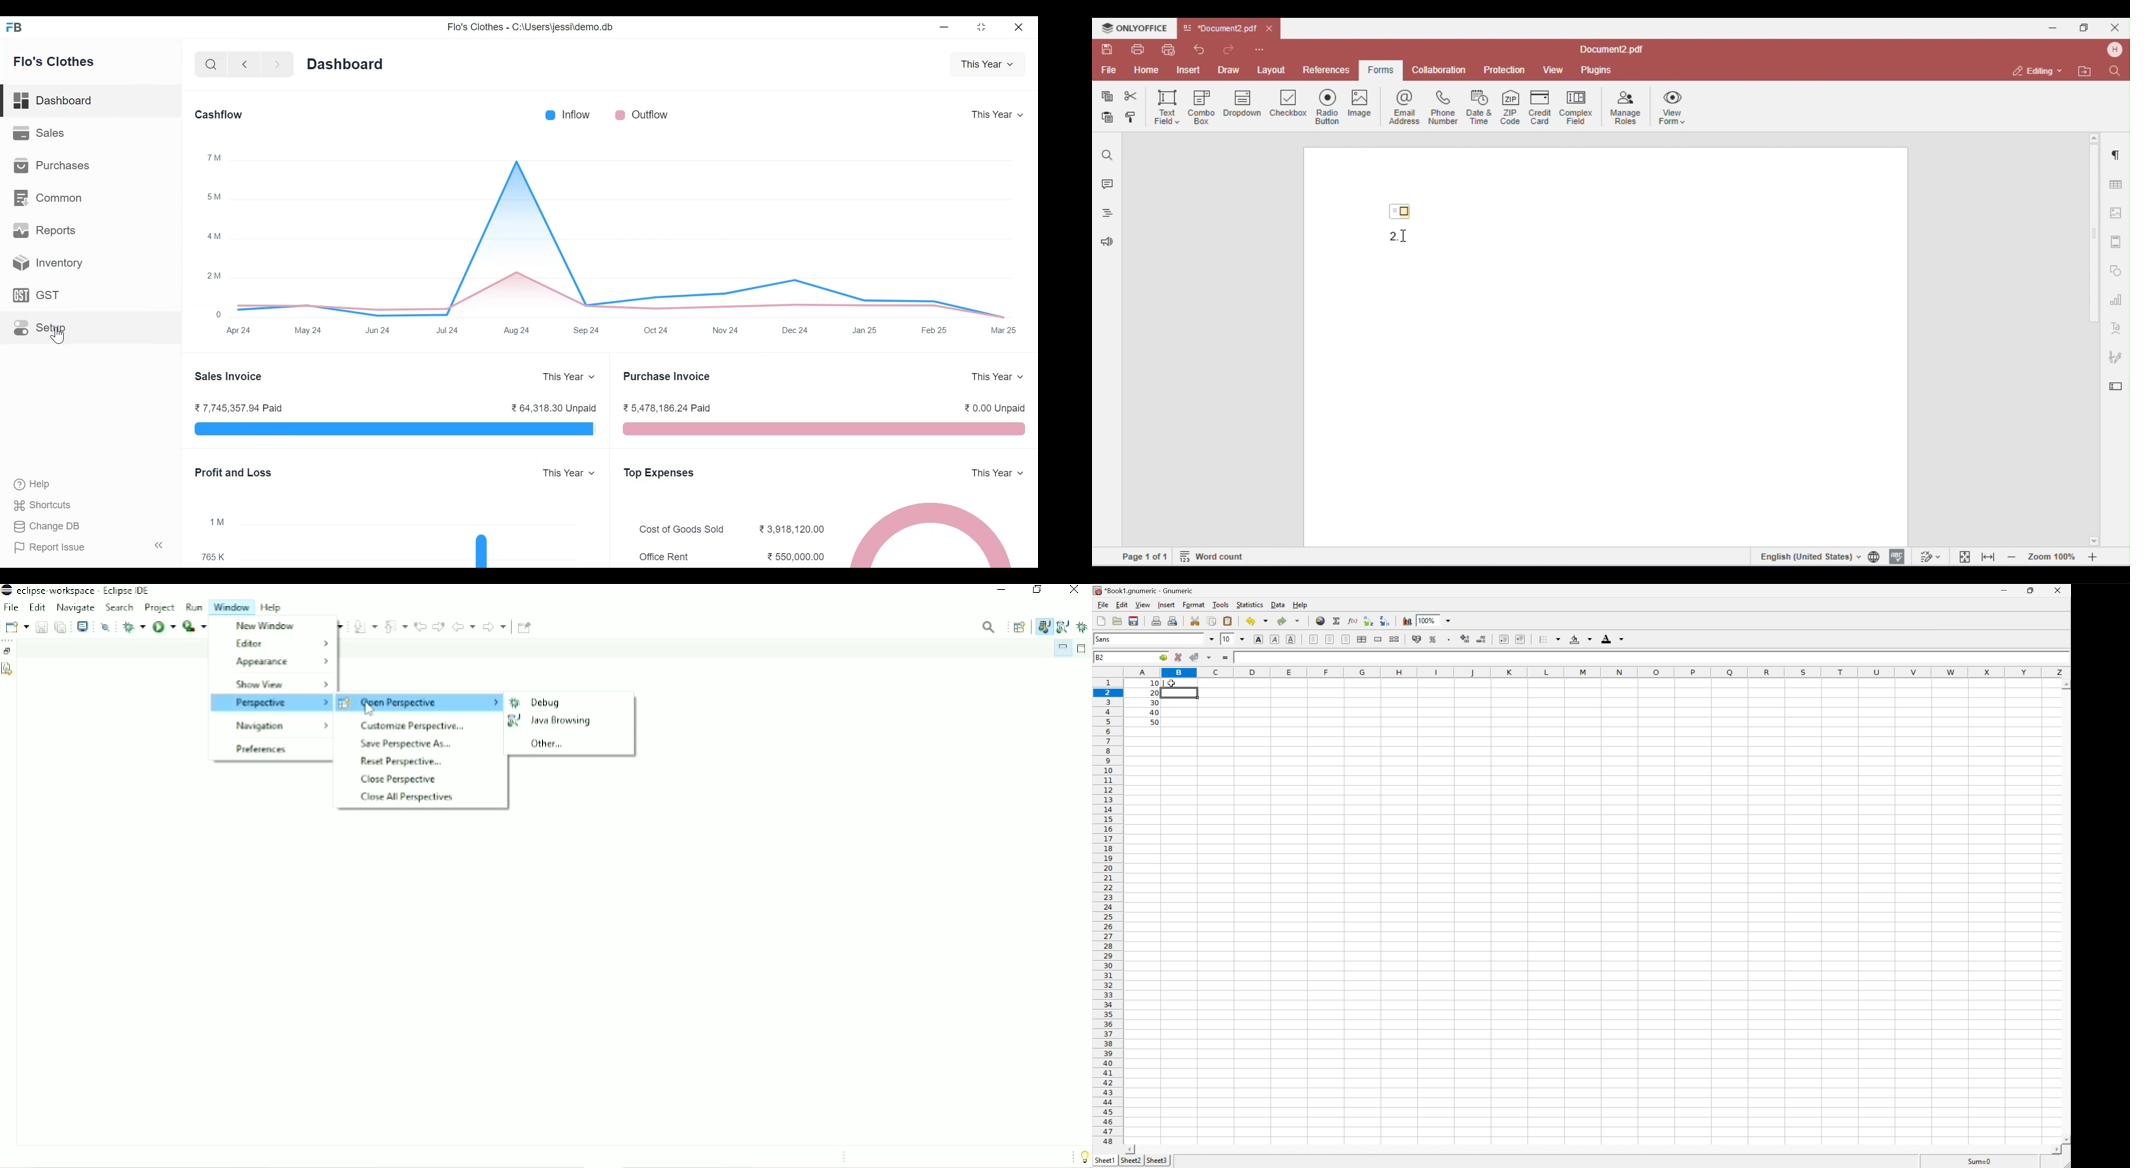 The height and width of the screenshot is (1176, 2156). What do you see at coordinates (522, 331) in the screenshot?
I see `Aug 24` at bounding box center [522, 331].